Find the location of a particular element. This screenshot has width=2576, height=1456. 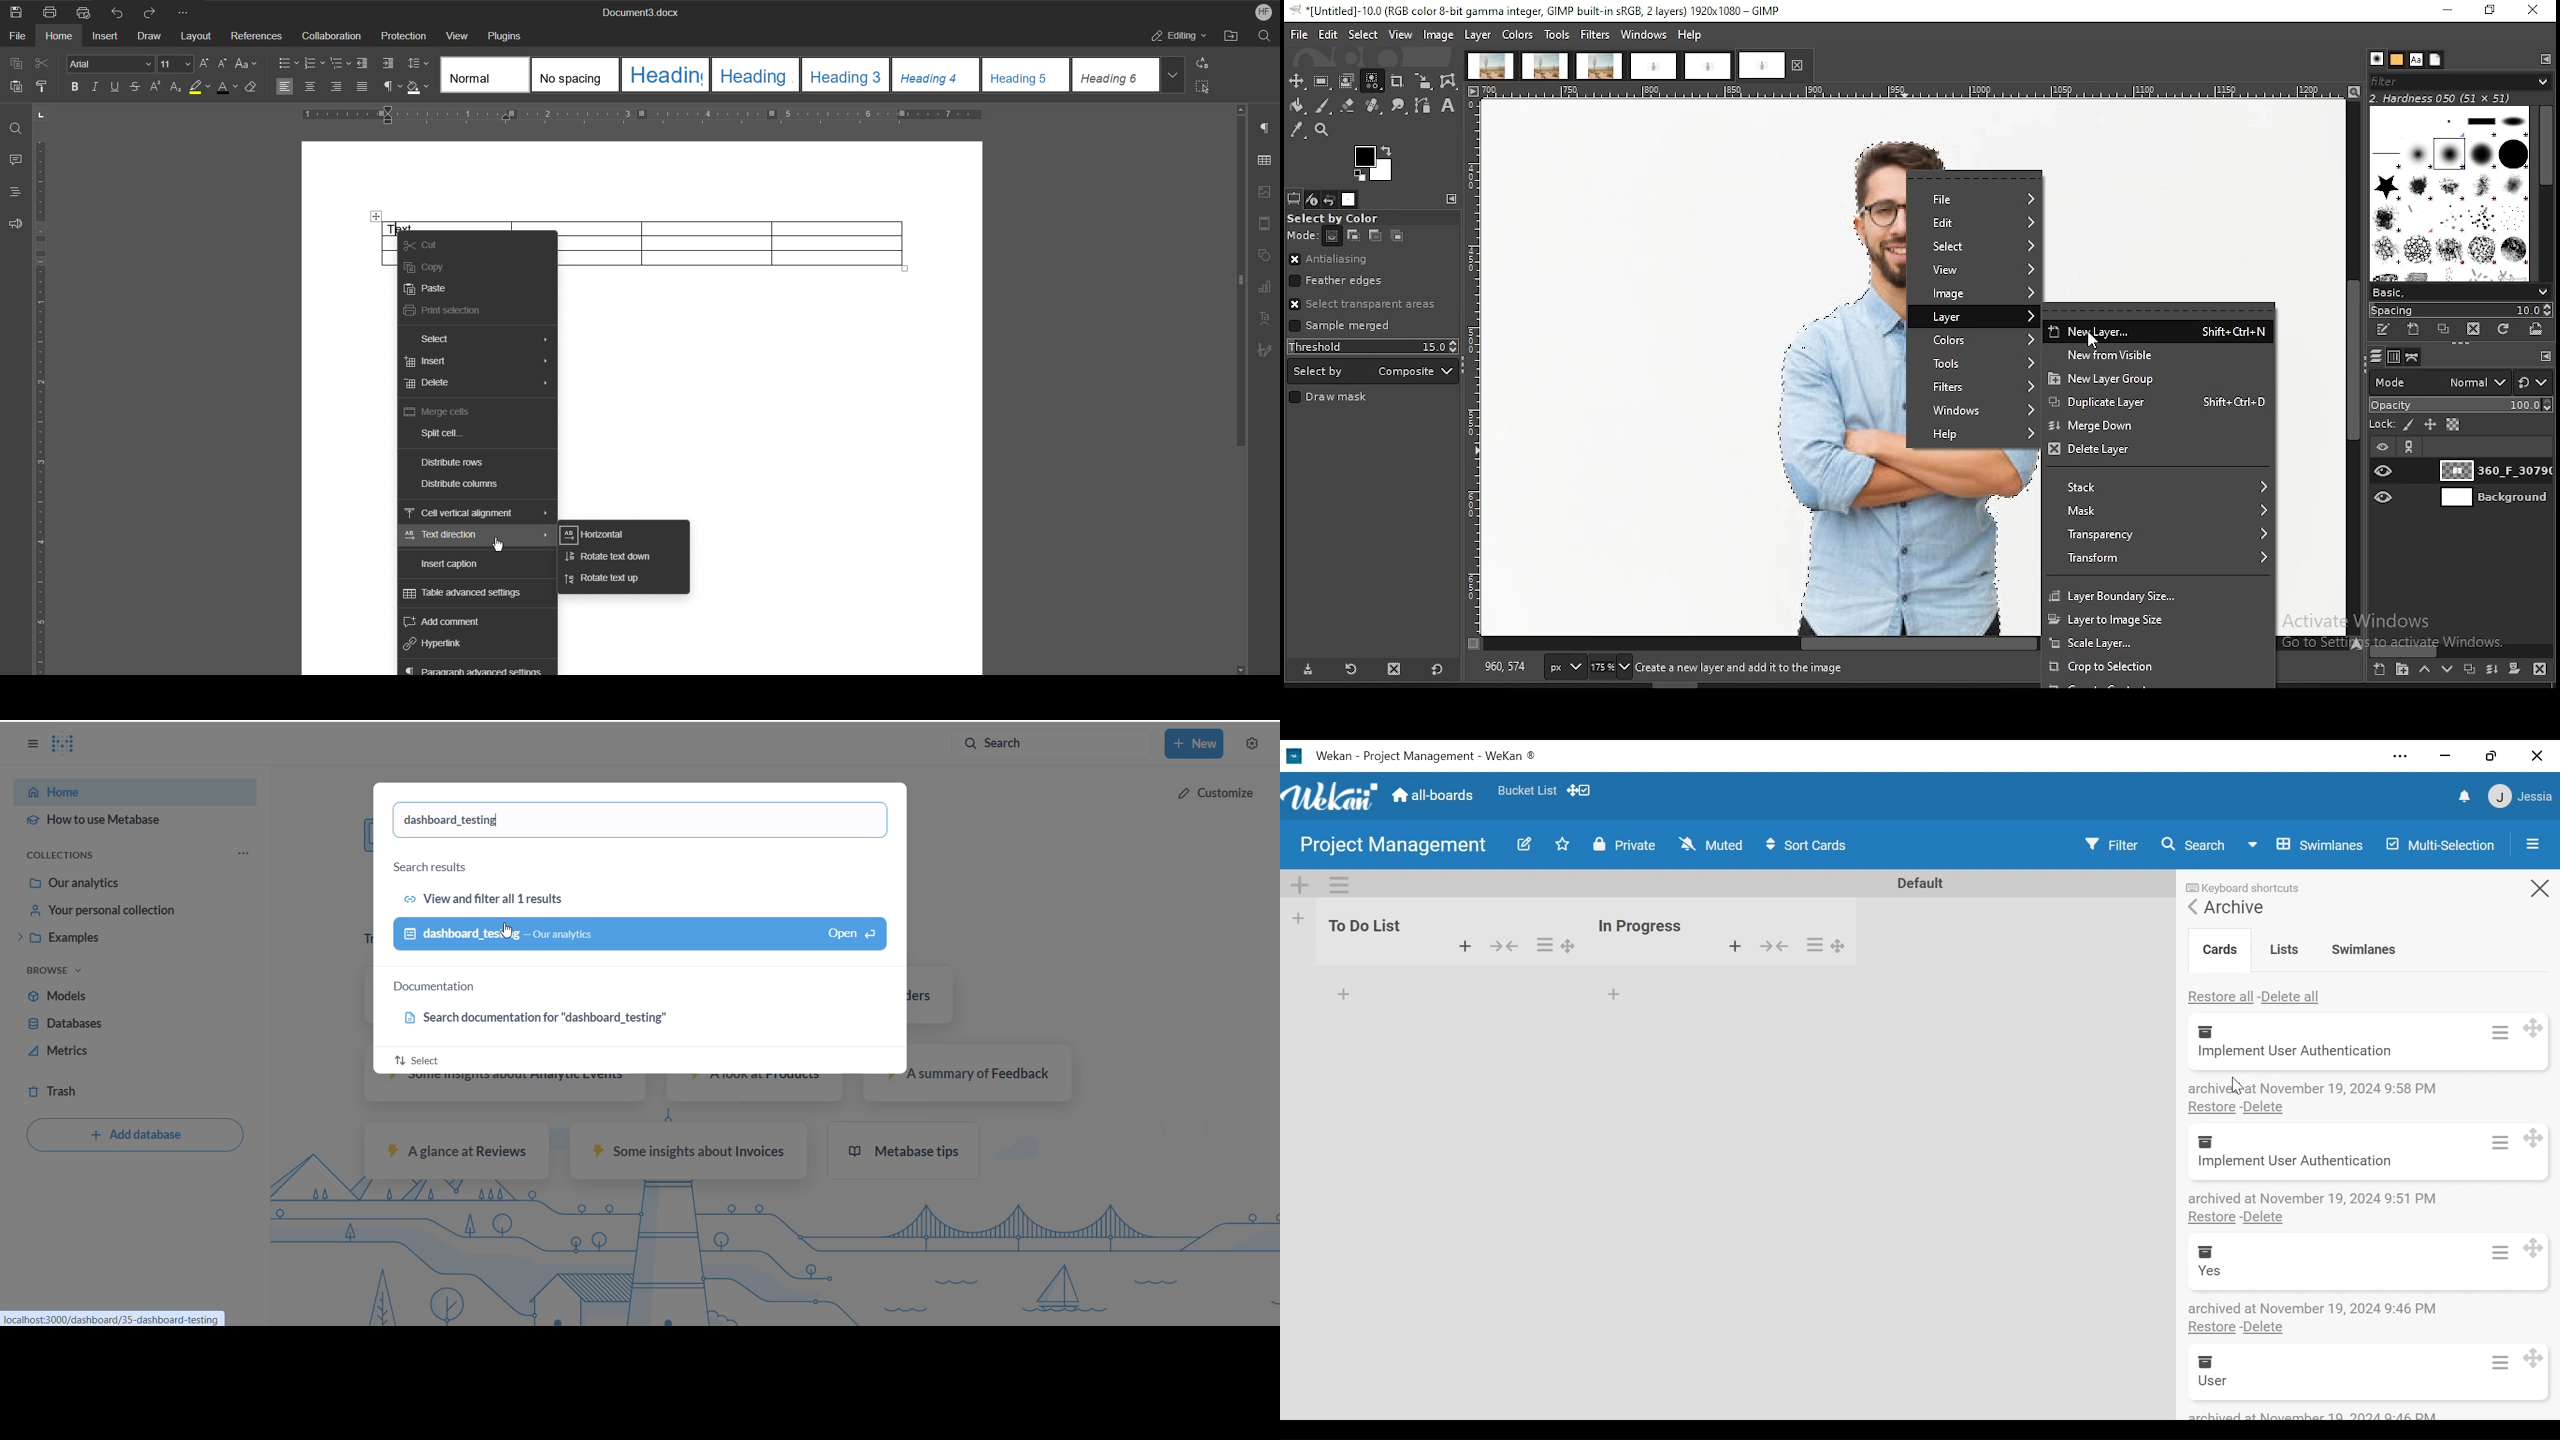

new layer is located at coordinates (2155, 331).